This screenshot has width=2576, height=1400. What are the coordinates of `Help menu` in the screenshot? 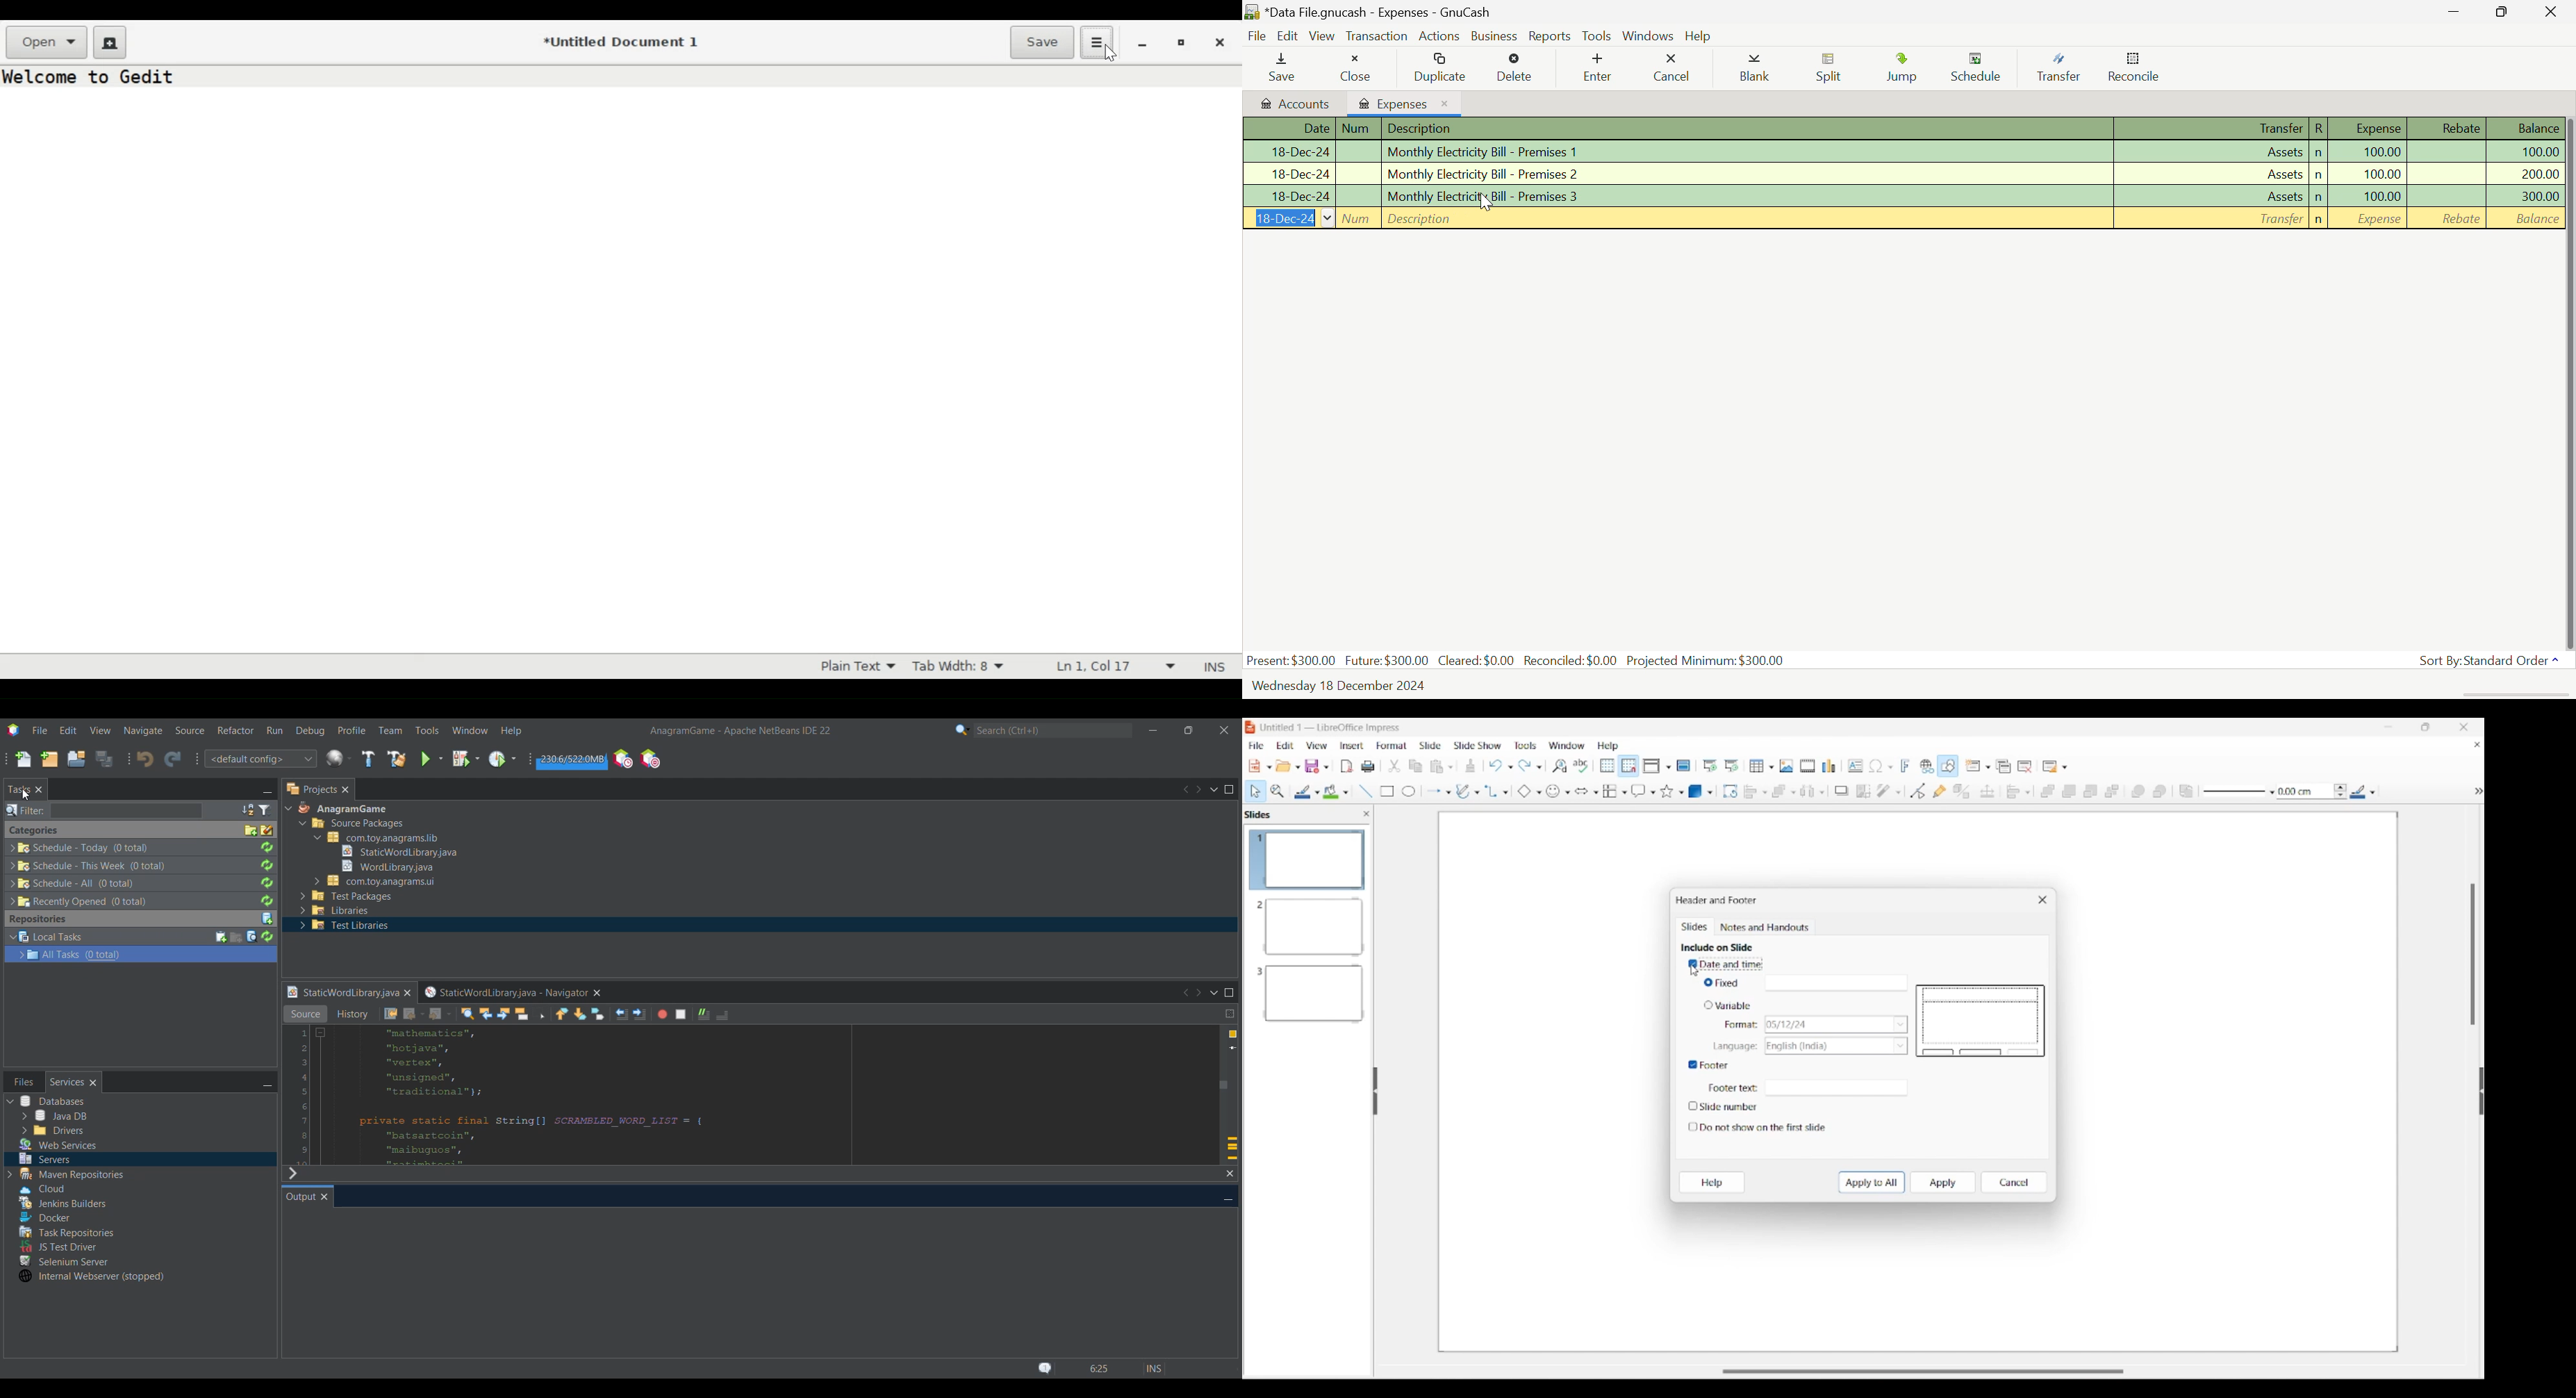 It's located at (1608, 746).